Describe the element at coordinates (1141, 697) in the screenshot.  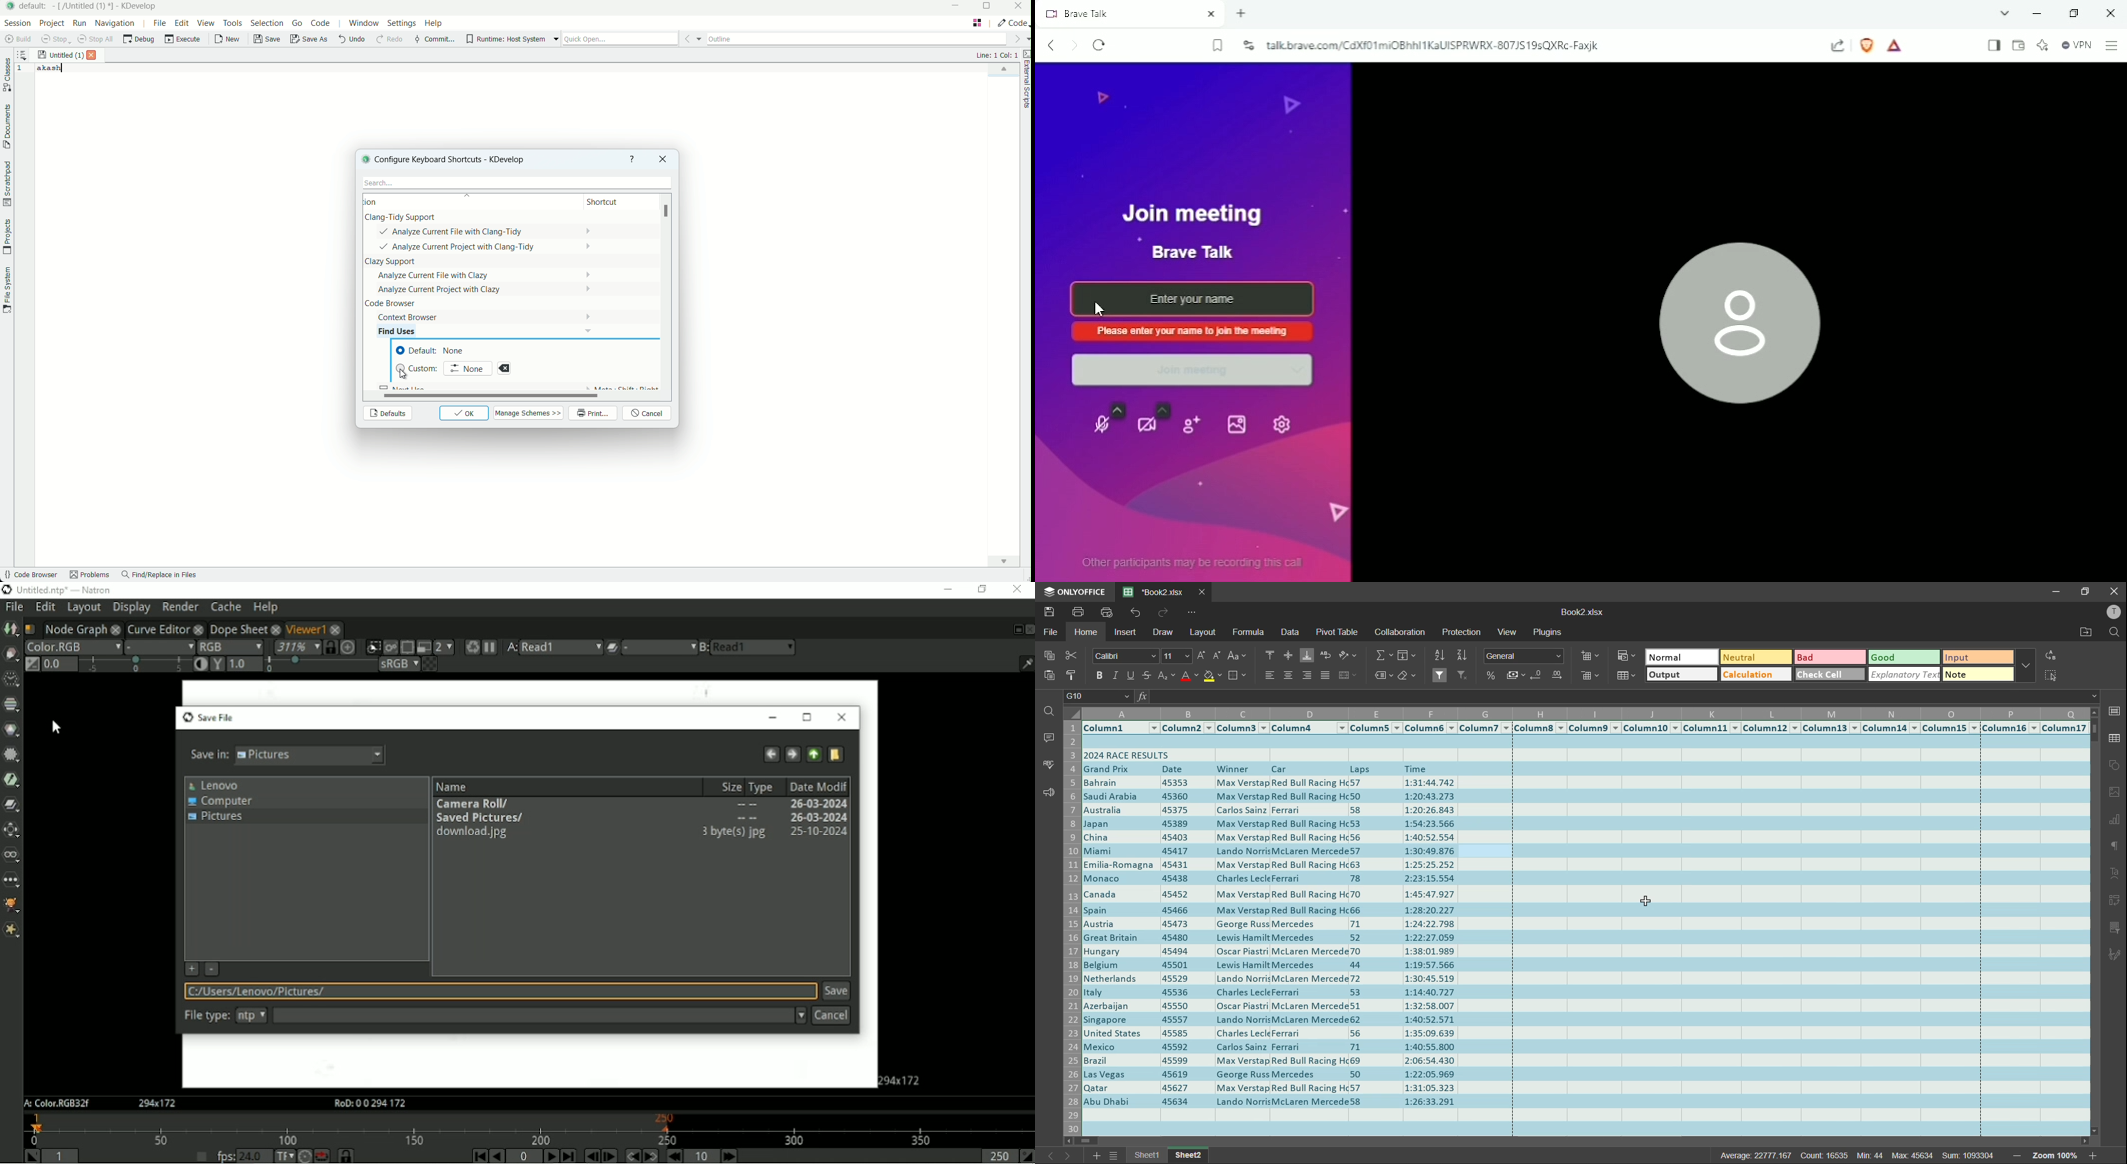
I see `fx` at that location.